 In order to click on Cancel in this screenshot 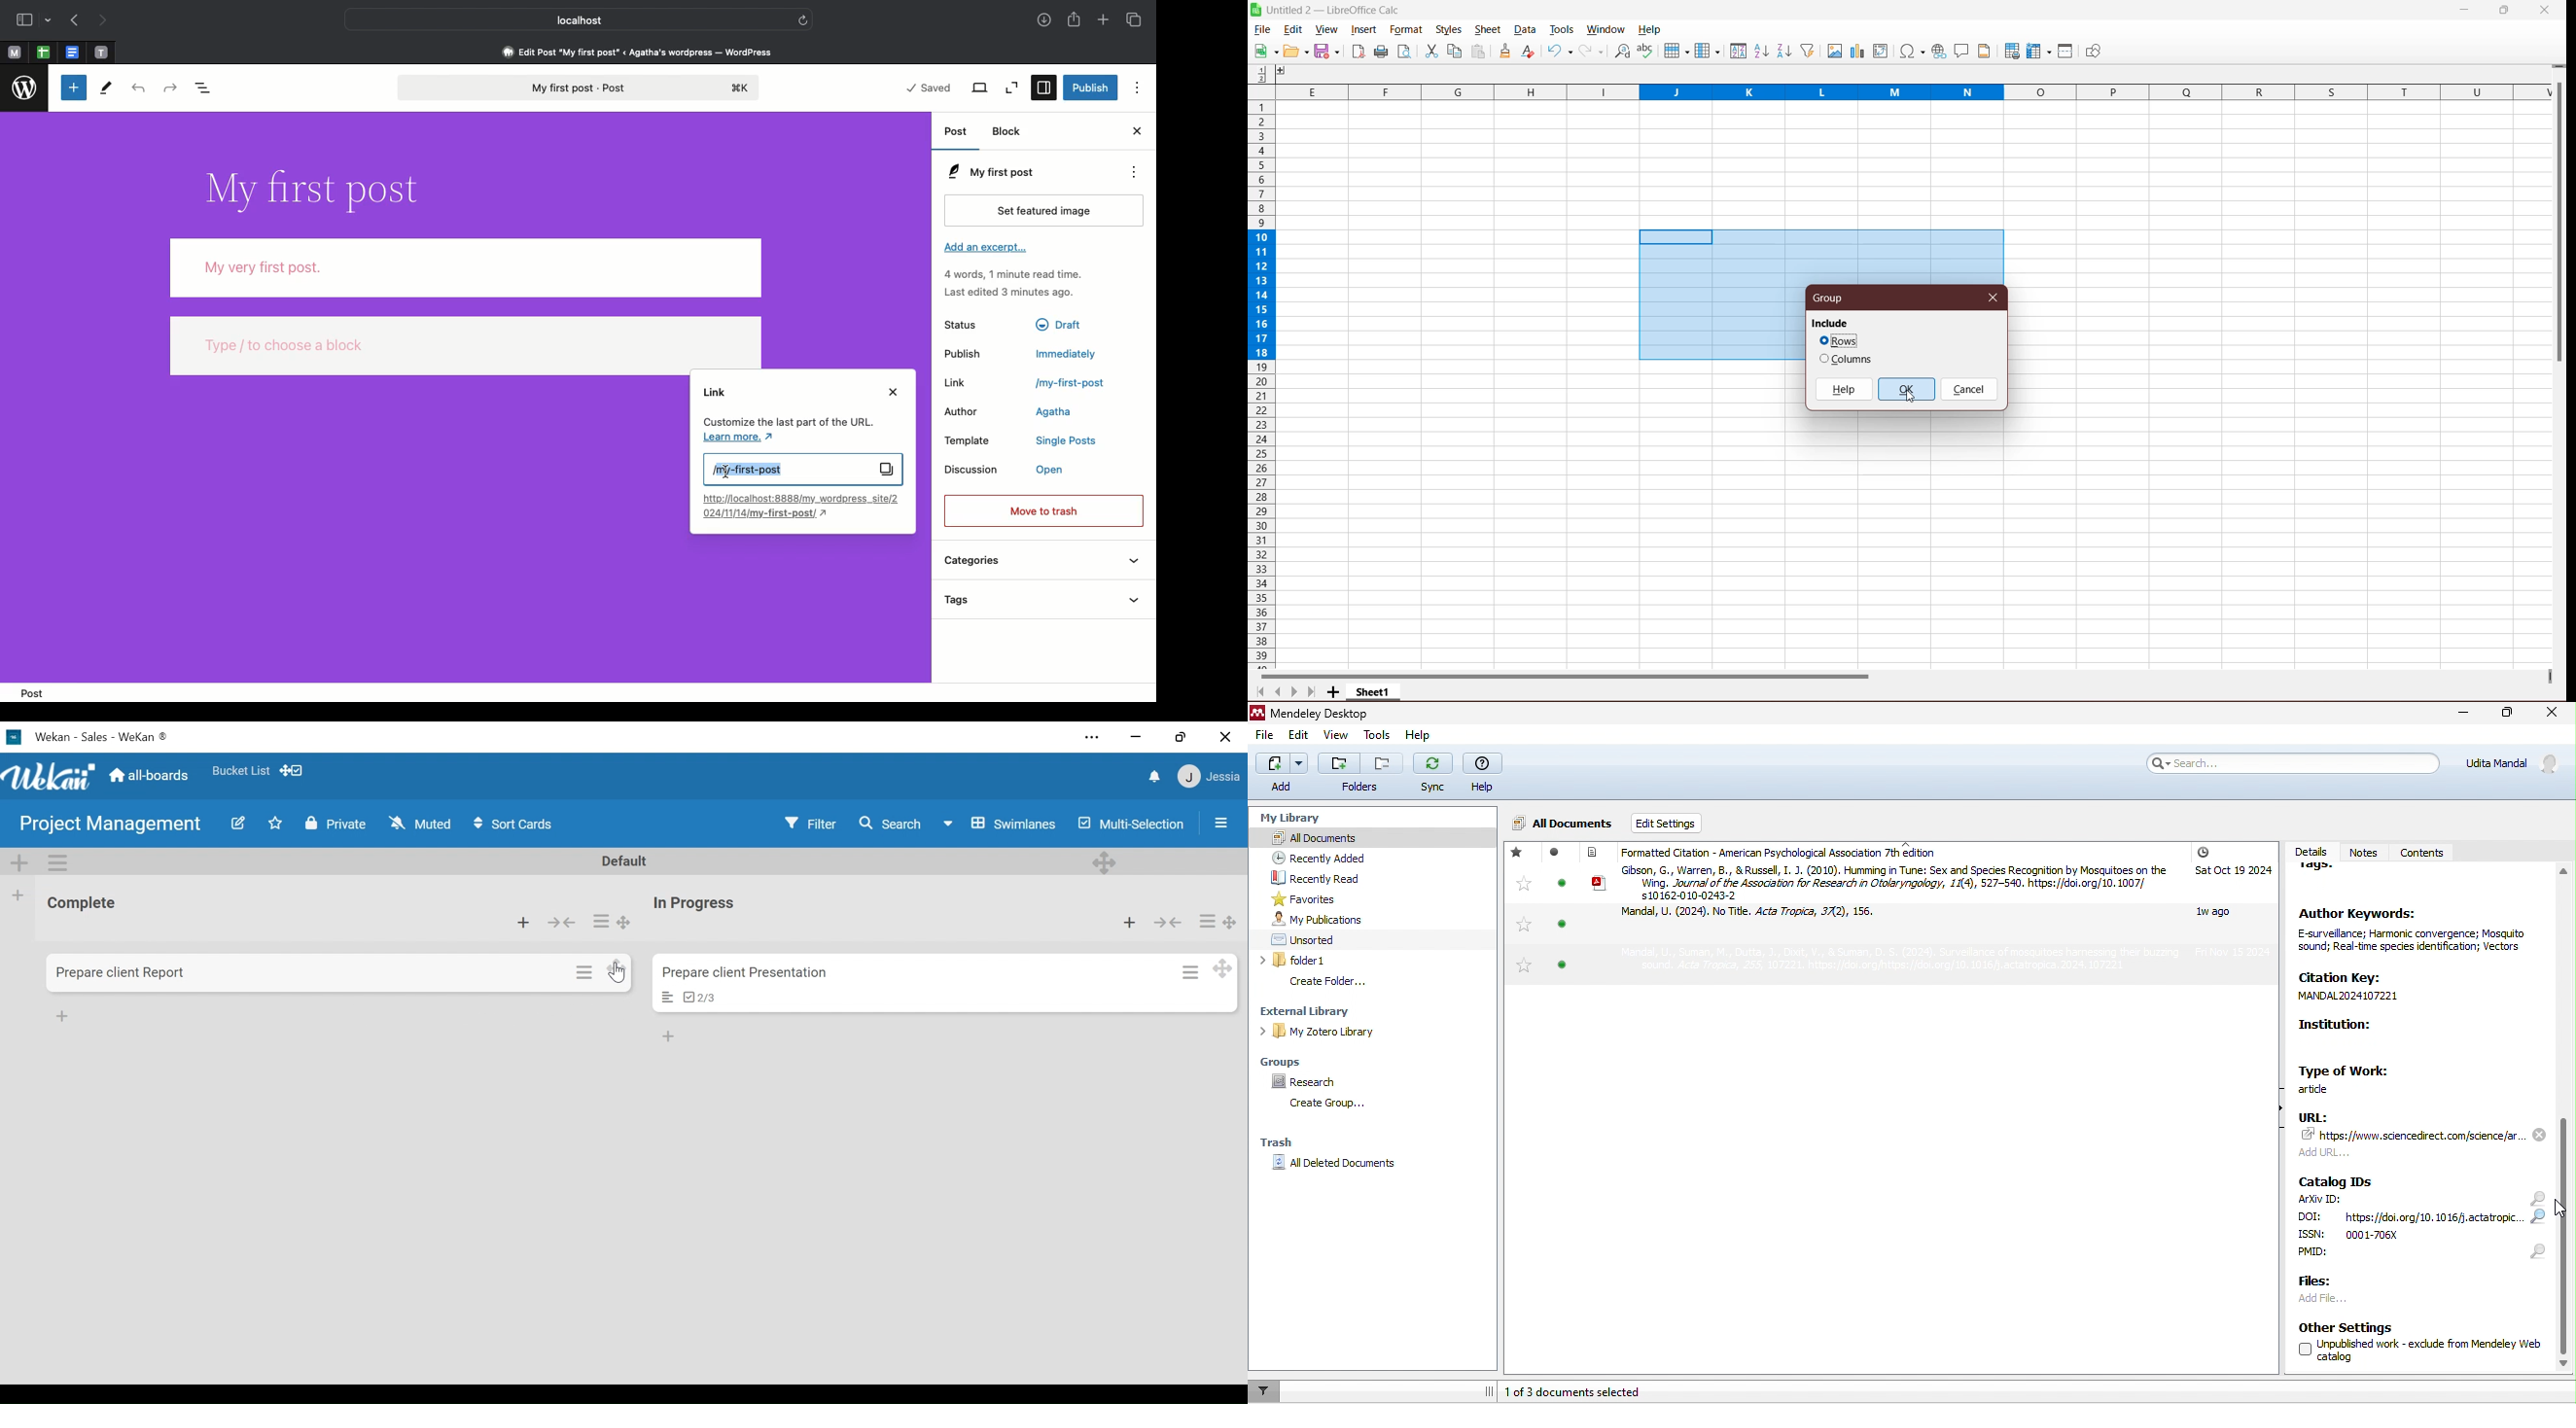, I will do `click(1970, 389)`.